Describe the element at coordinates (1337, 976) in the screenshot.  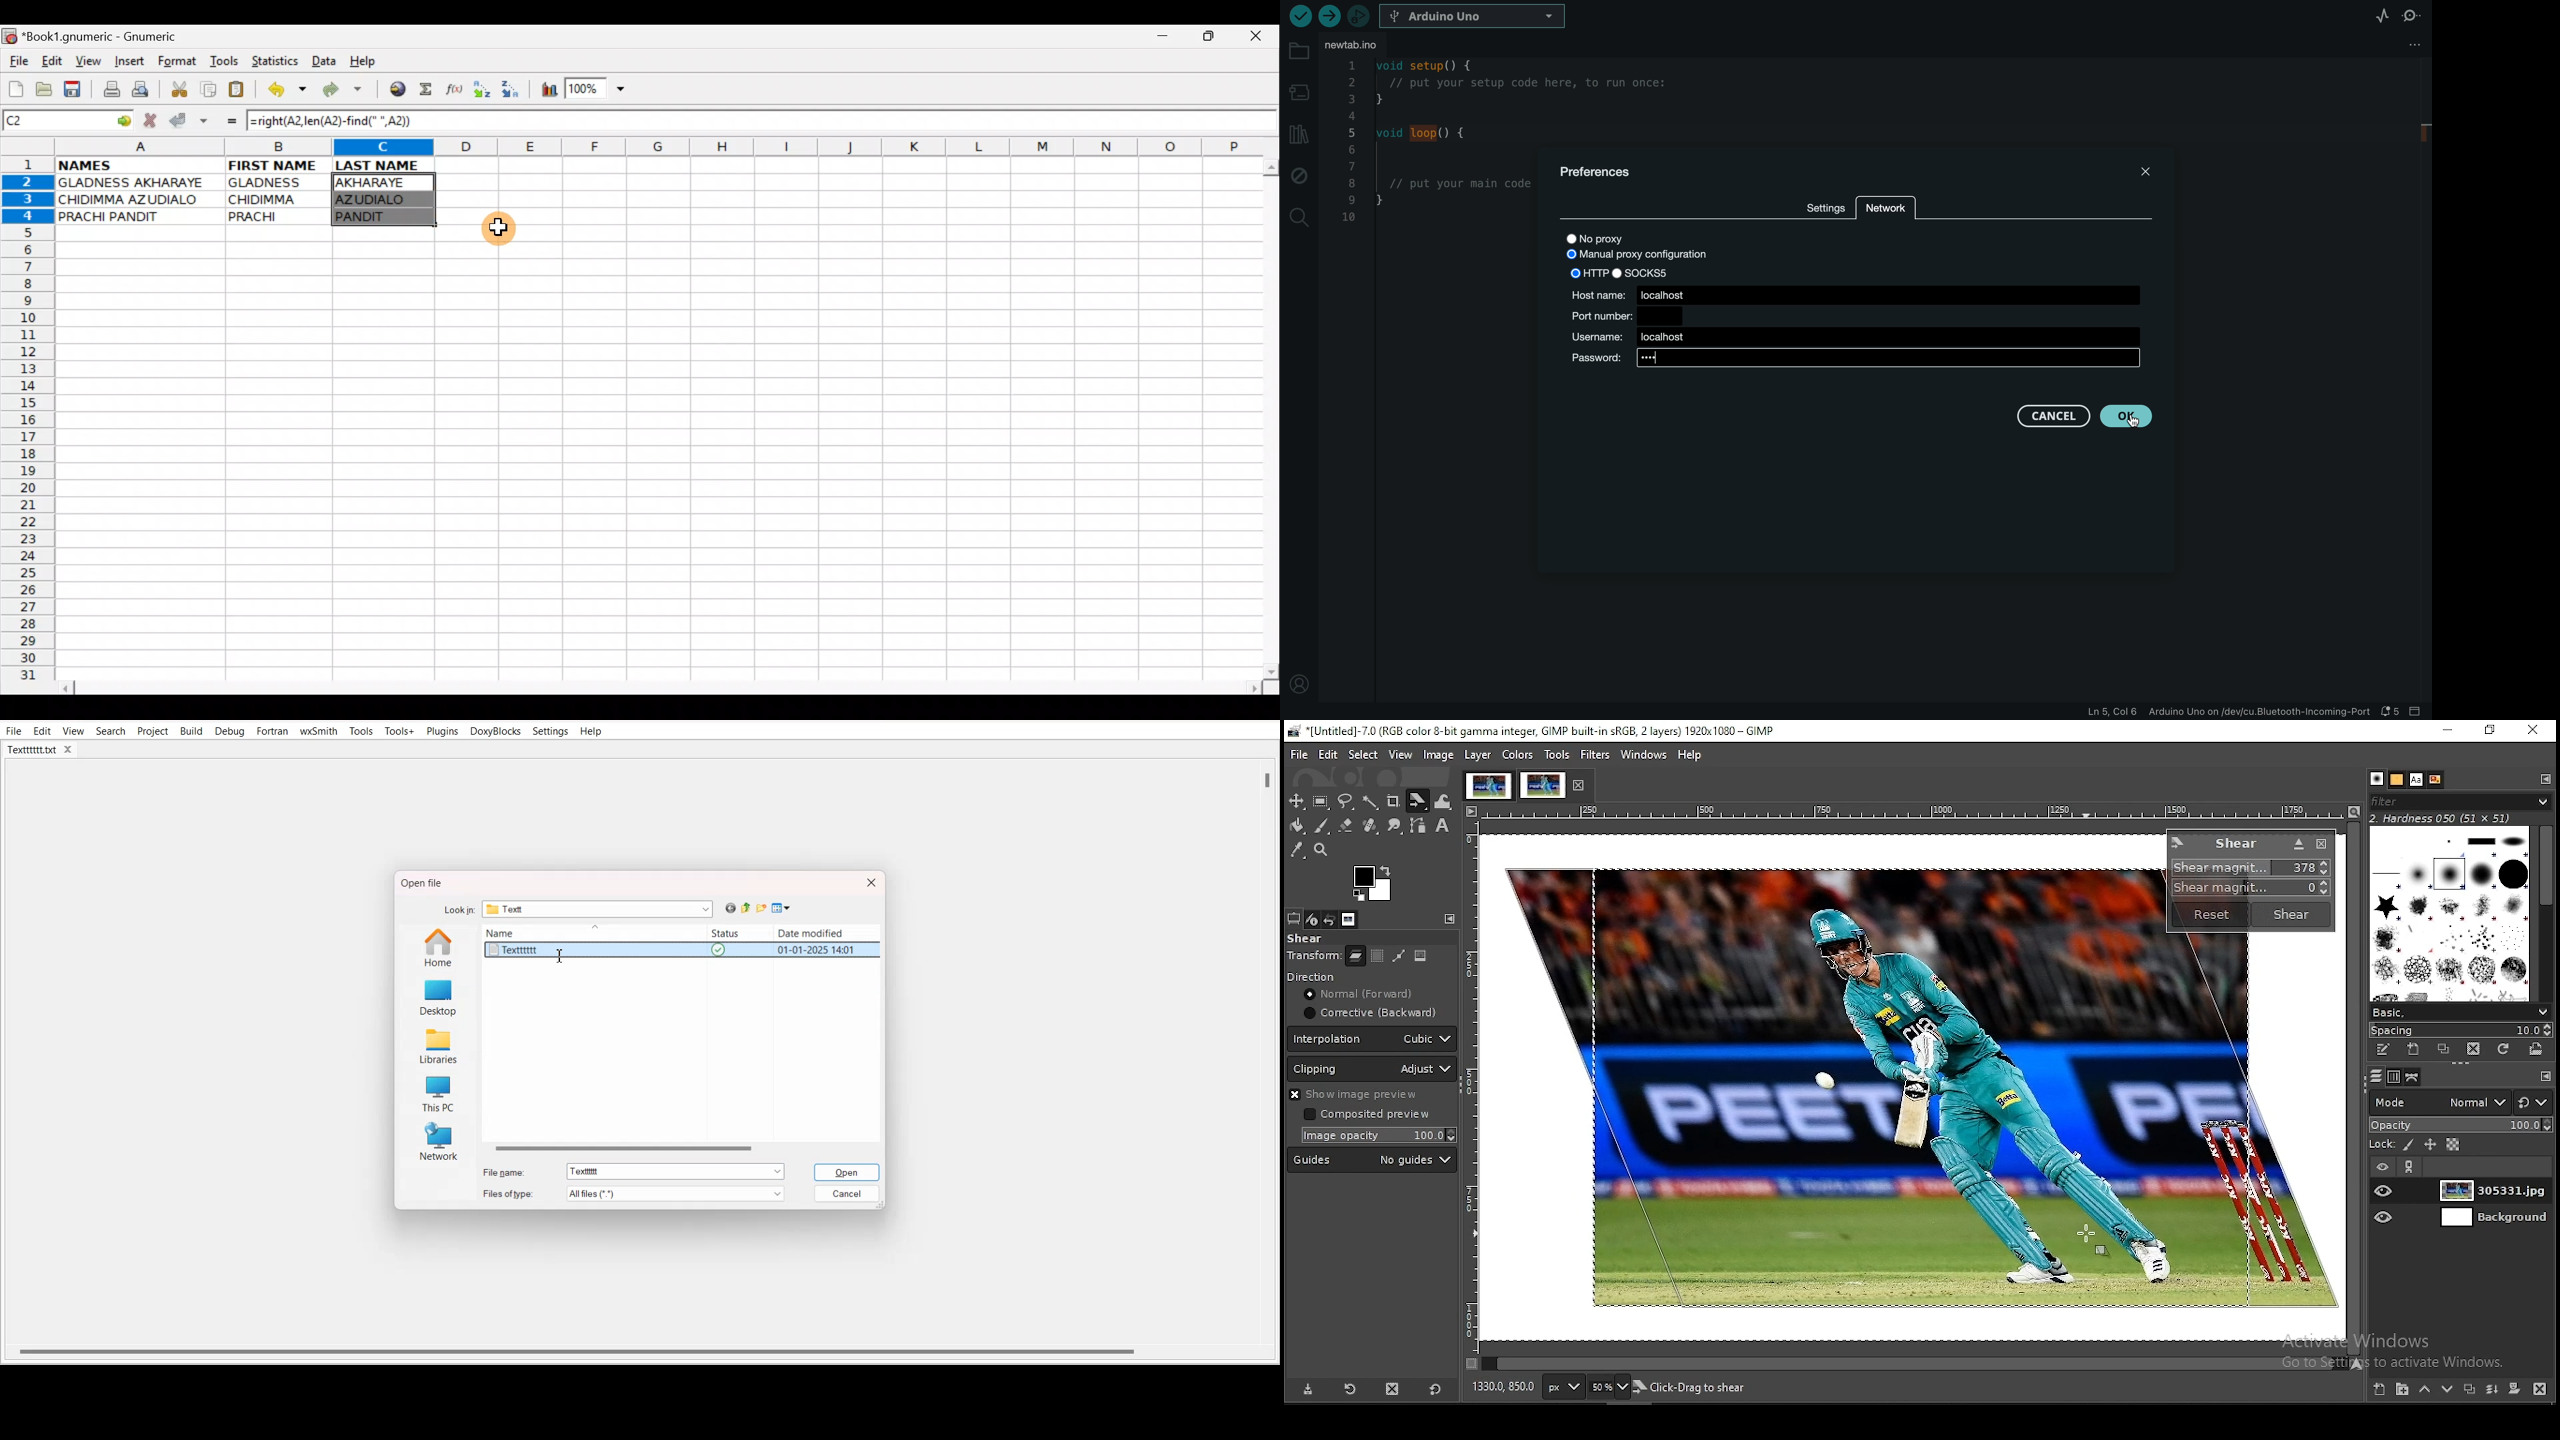
I see `direction` at that location.